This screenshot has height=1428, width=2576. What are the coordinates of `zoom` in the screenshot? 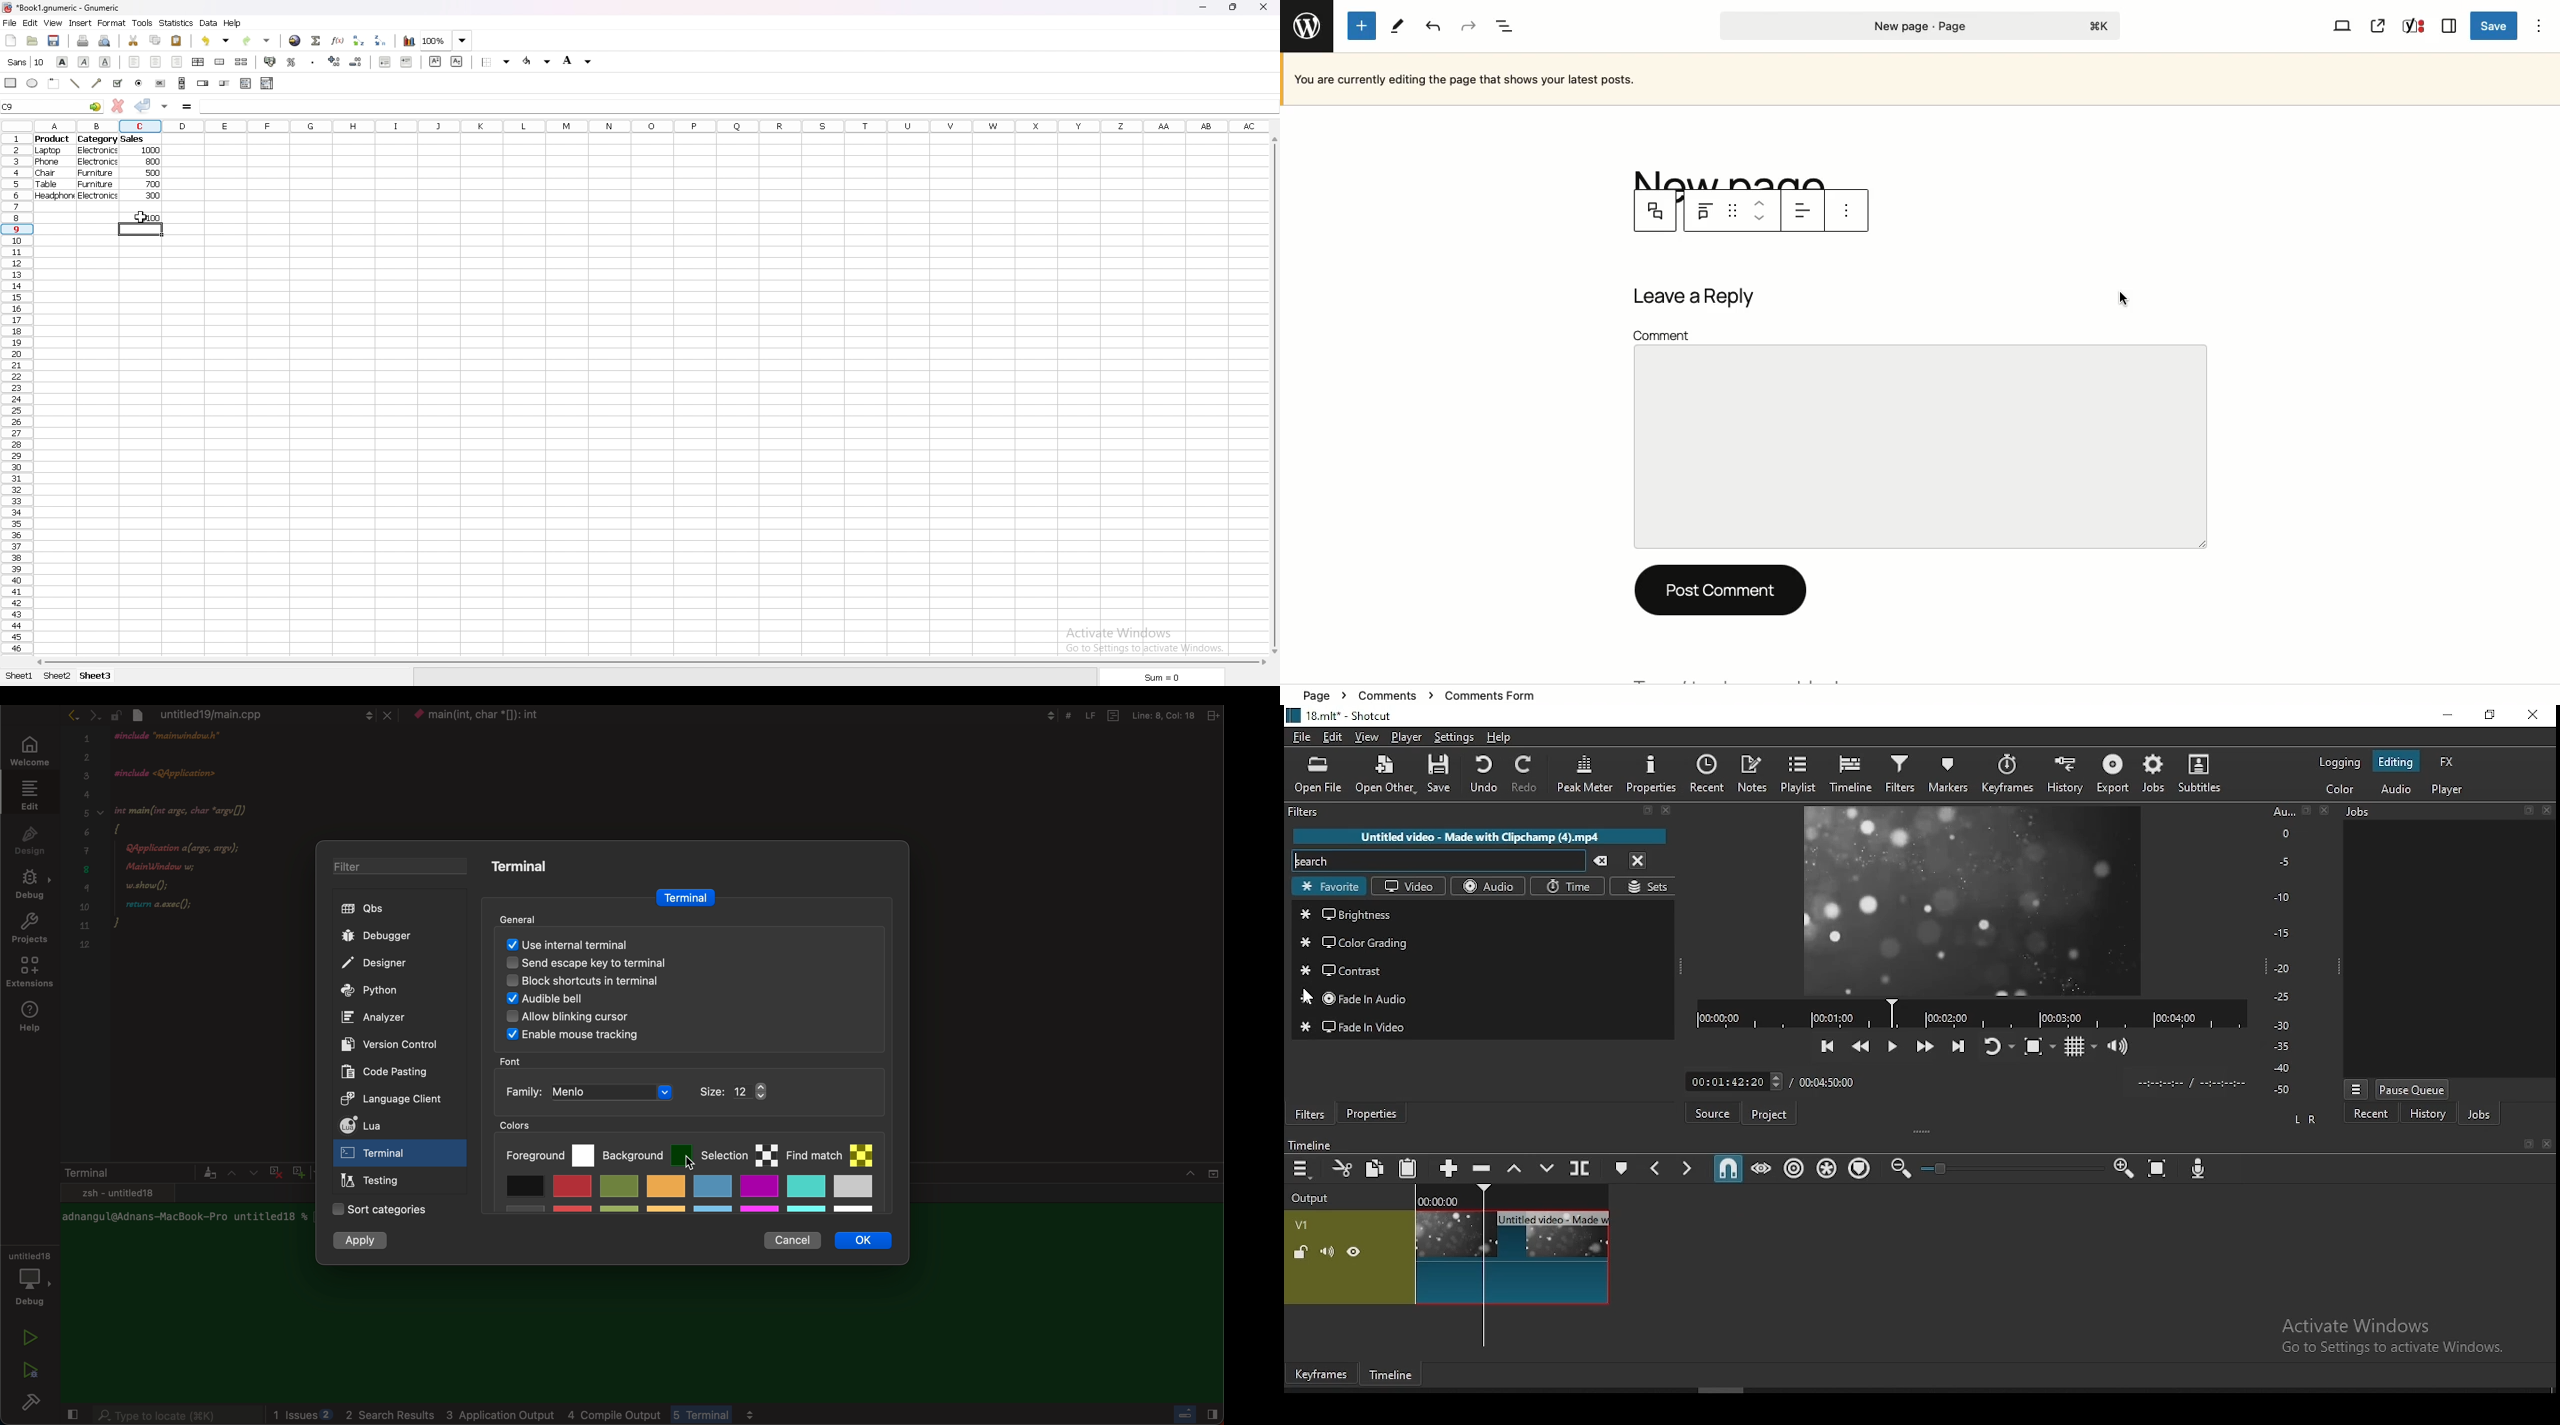 It's located at (447, 41).